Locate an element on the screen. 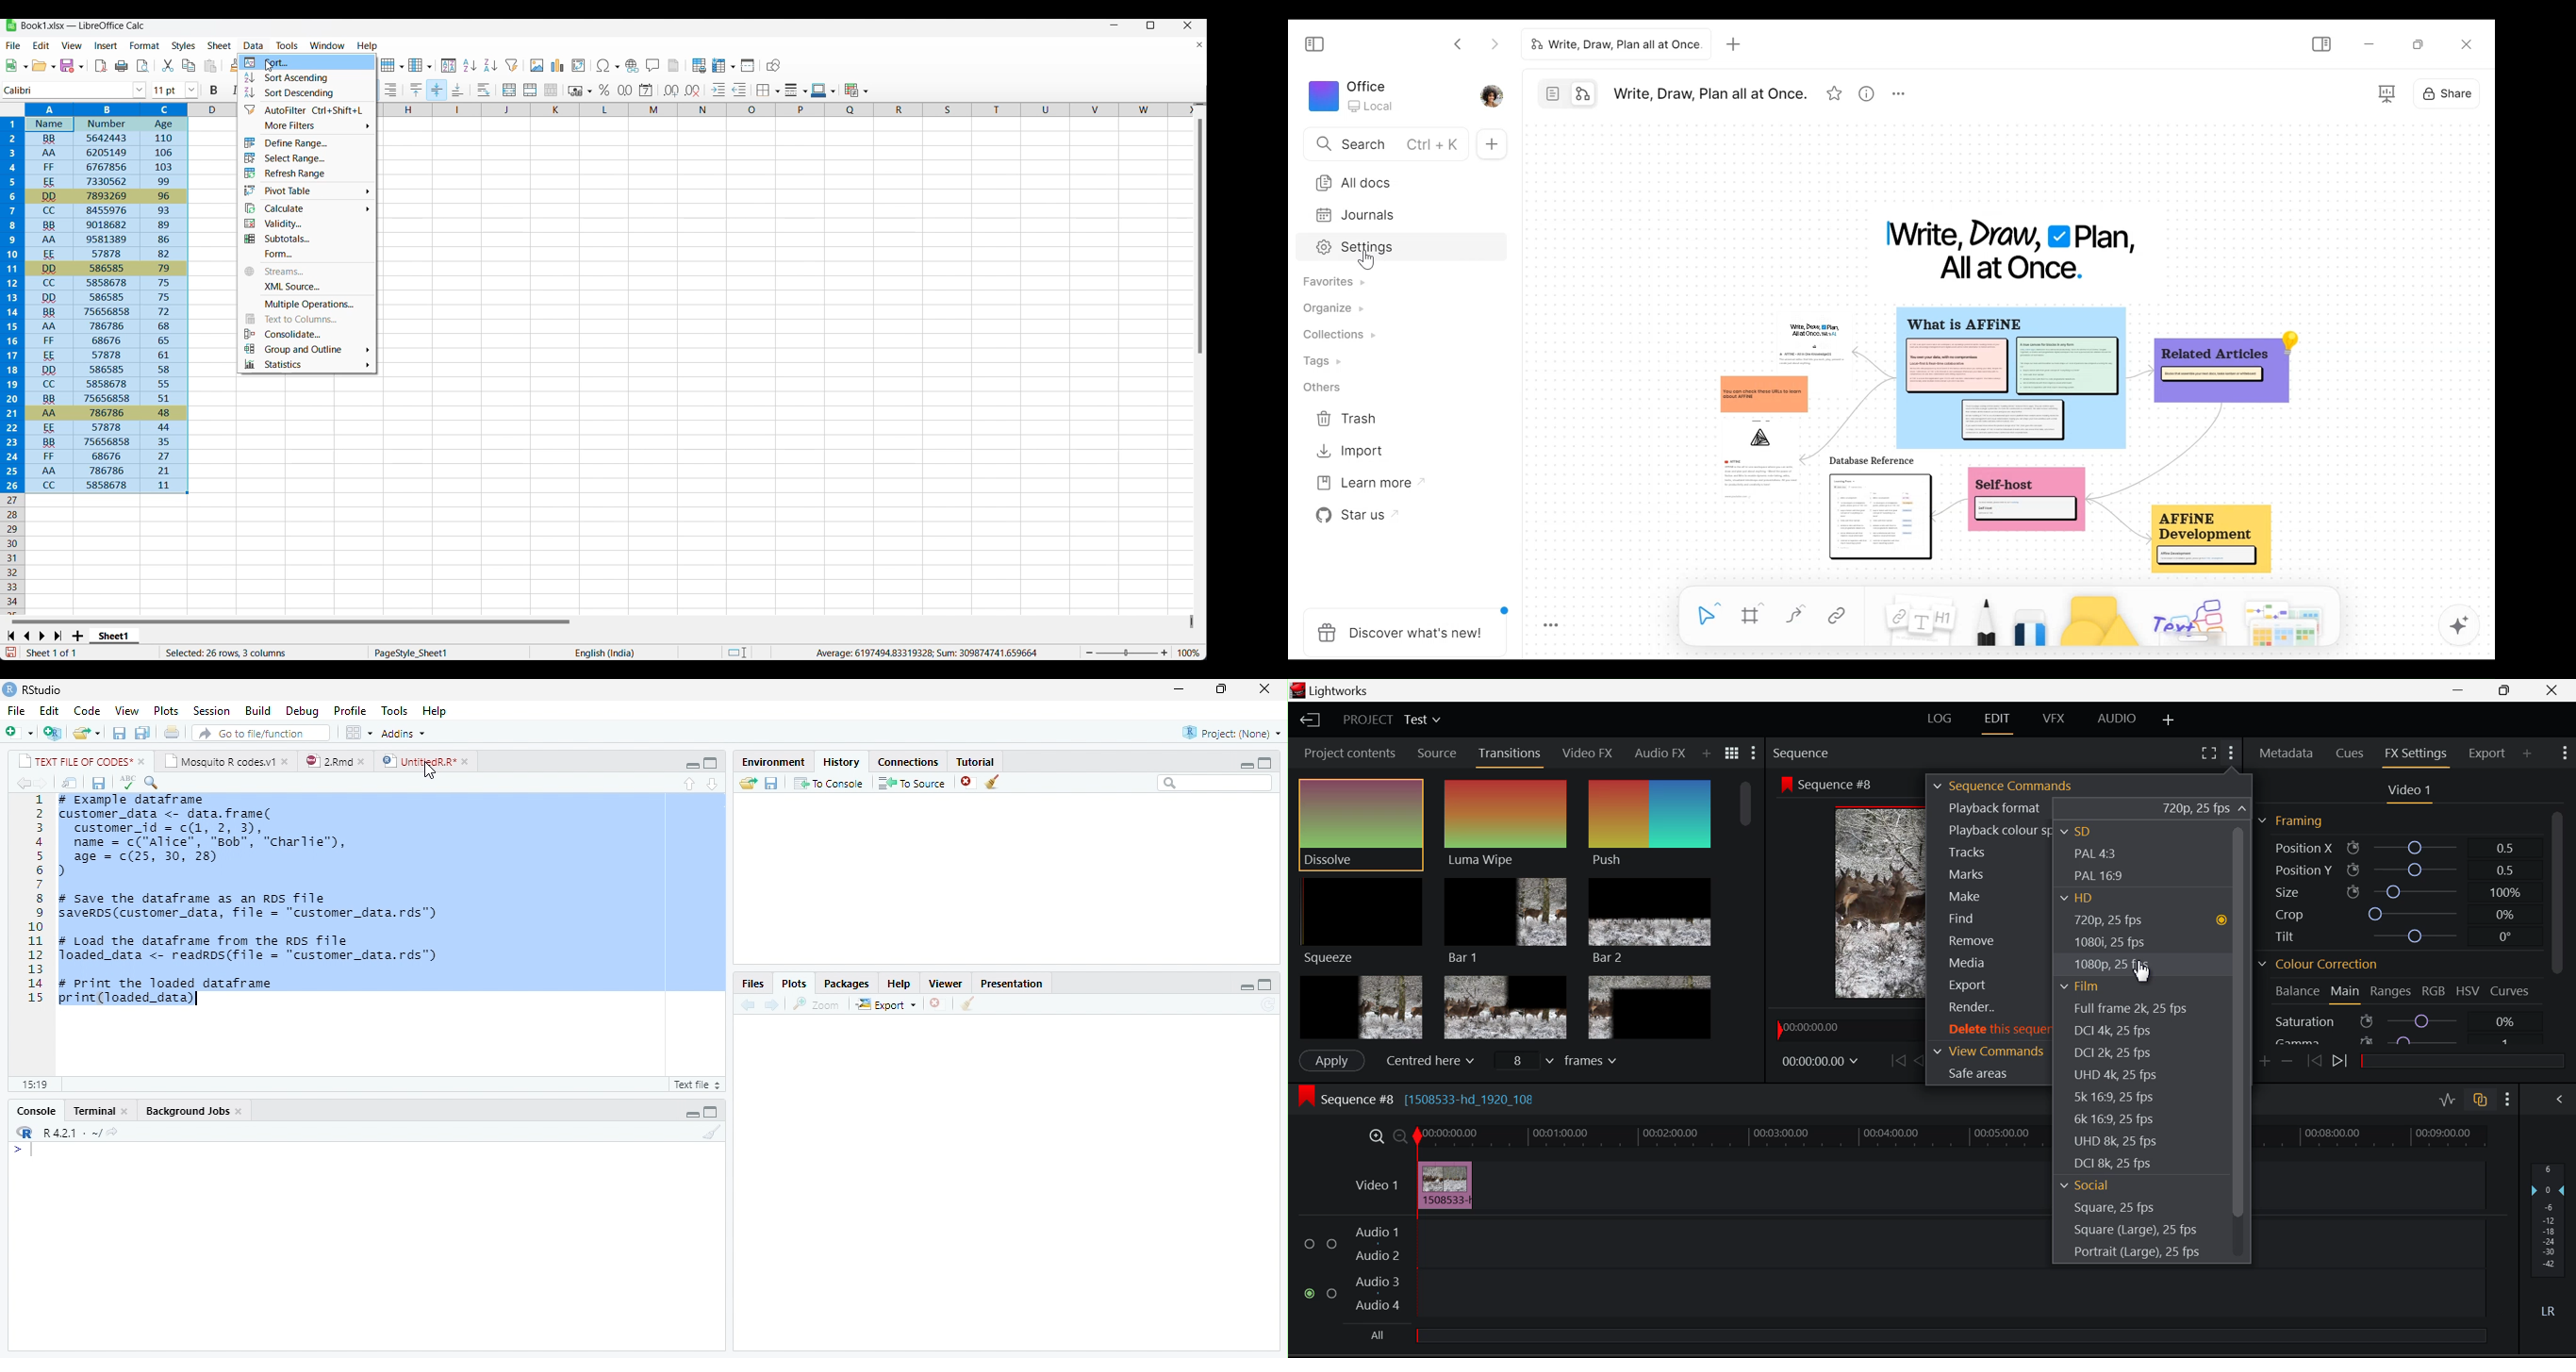 The height and width of the screenshot is (1372, 2576). File menu is located at coordinates (14, 45).